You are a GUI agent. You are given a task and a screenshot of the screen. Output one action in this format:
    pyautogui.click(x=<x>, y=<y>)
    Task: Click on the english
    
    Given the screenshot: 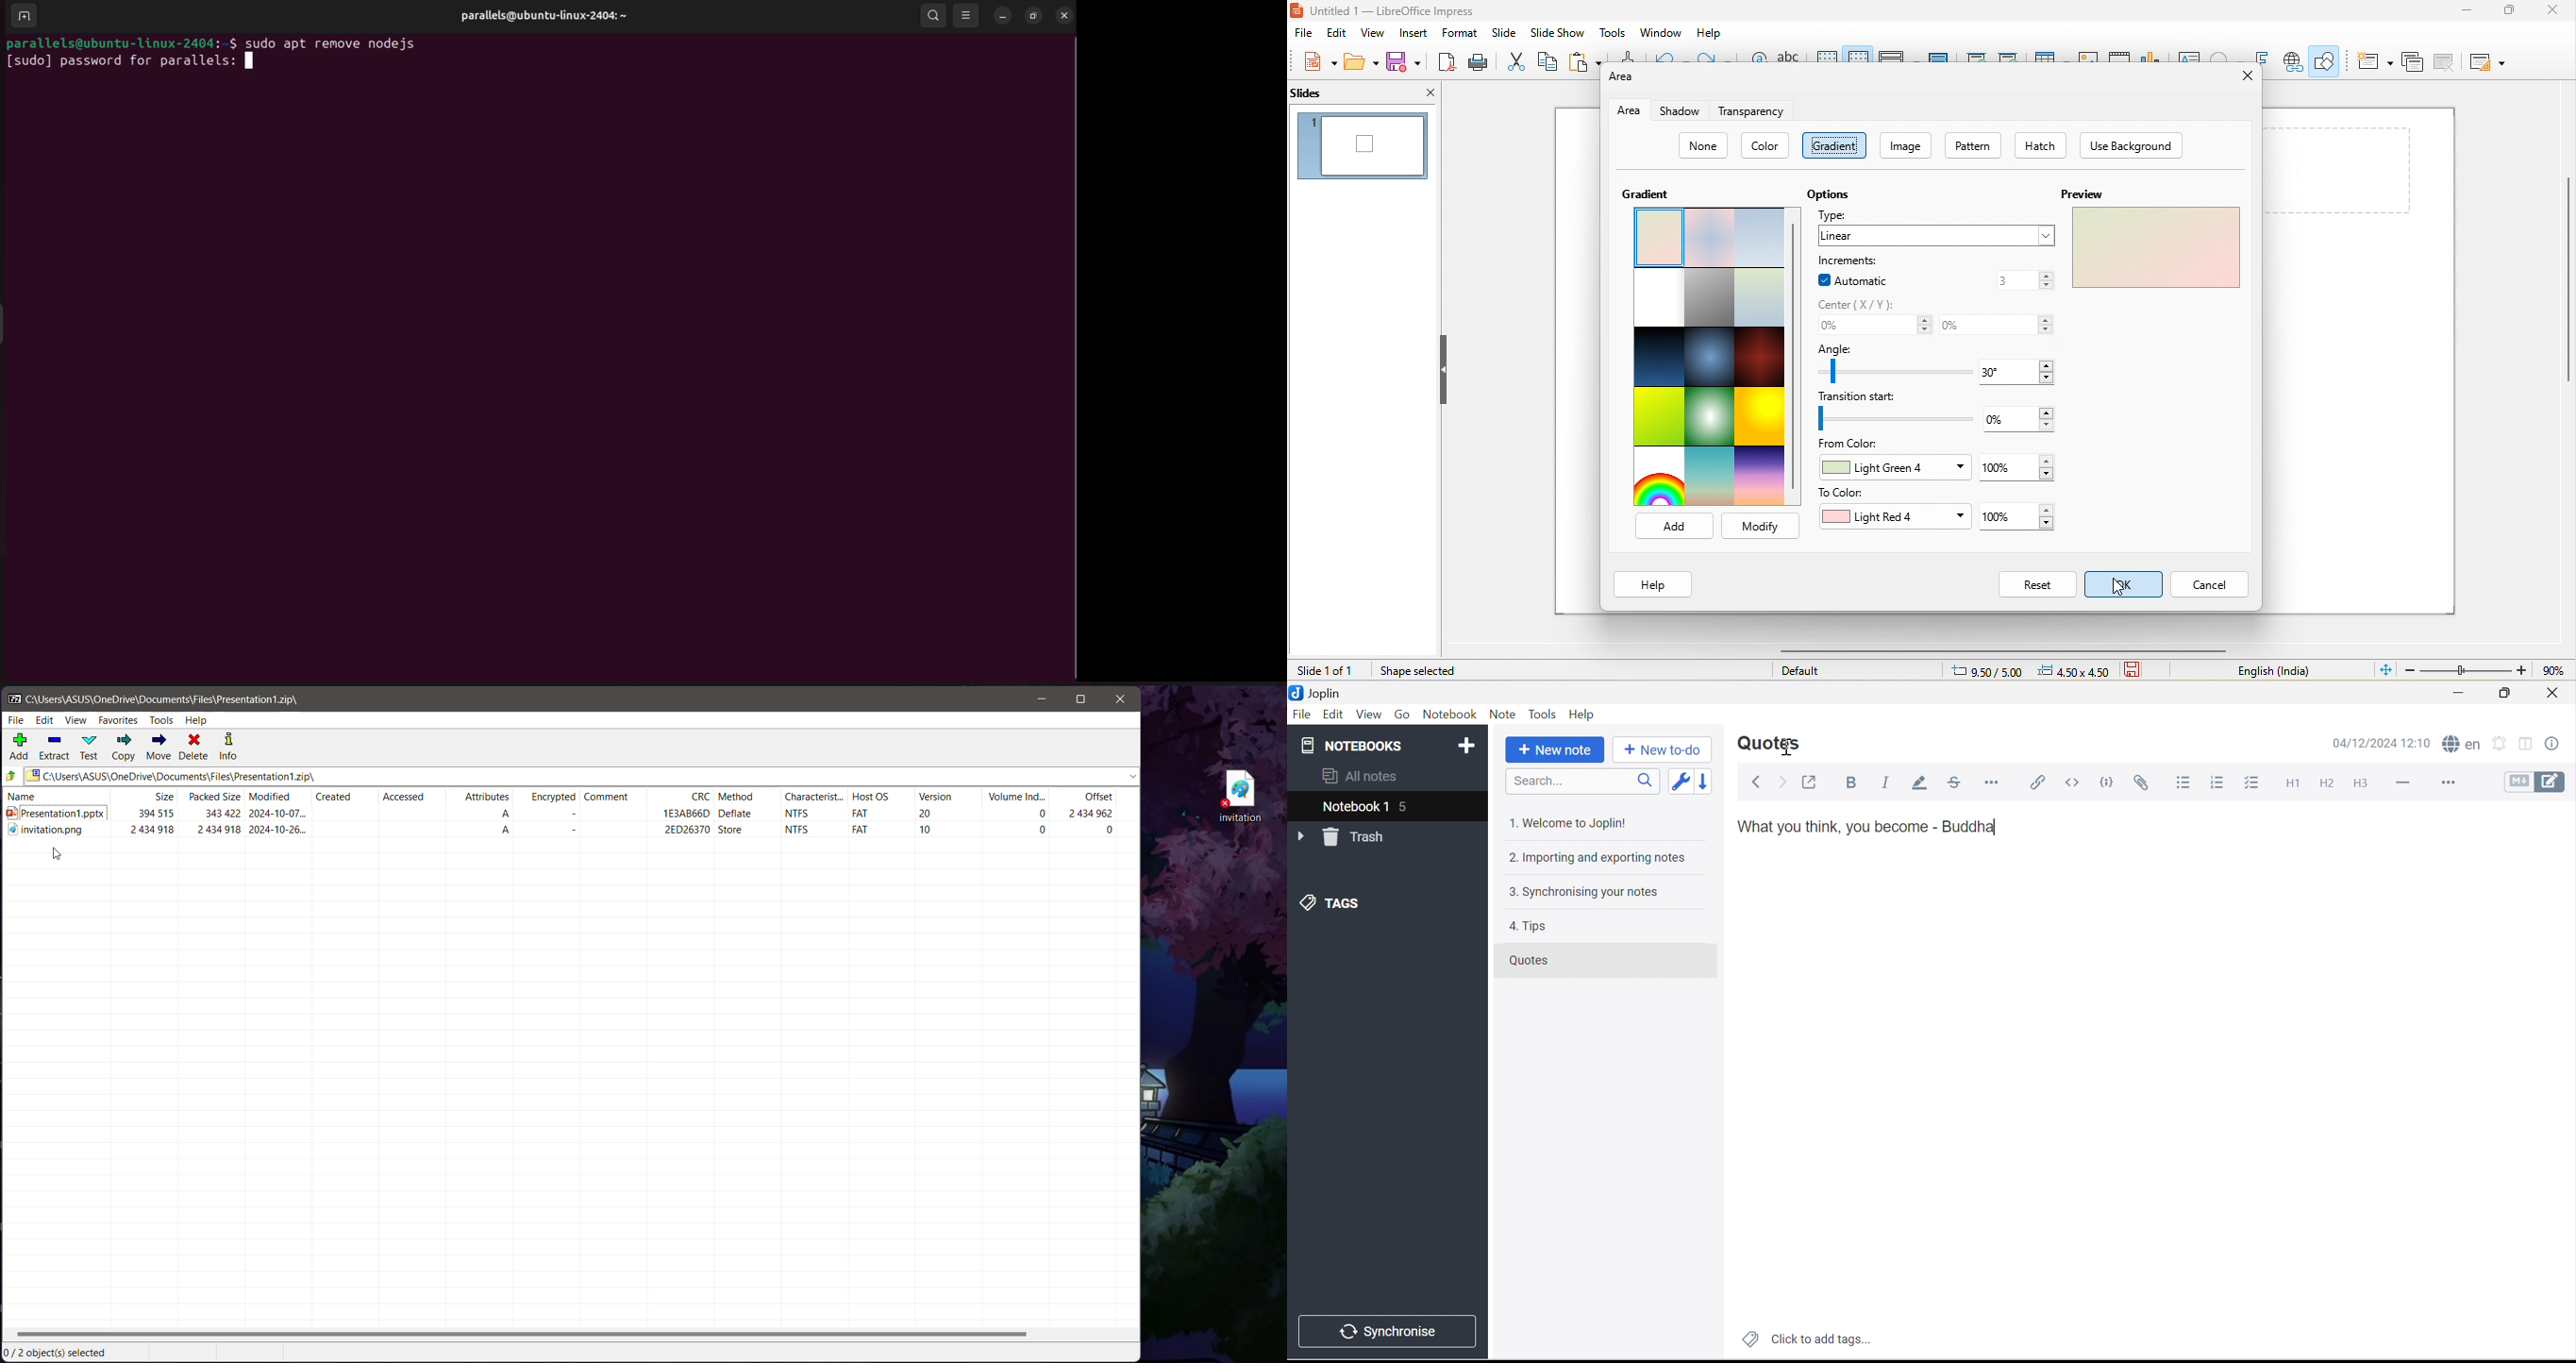 What is the action you would take?
    pyautogui.click(x=2276, y=671)
    